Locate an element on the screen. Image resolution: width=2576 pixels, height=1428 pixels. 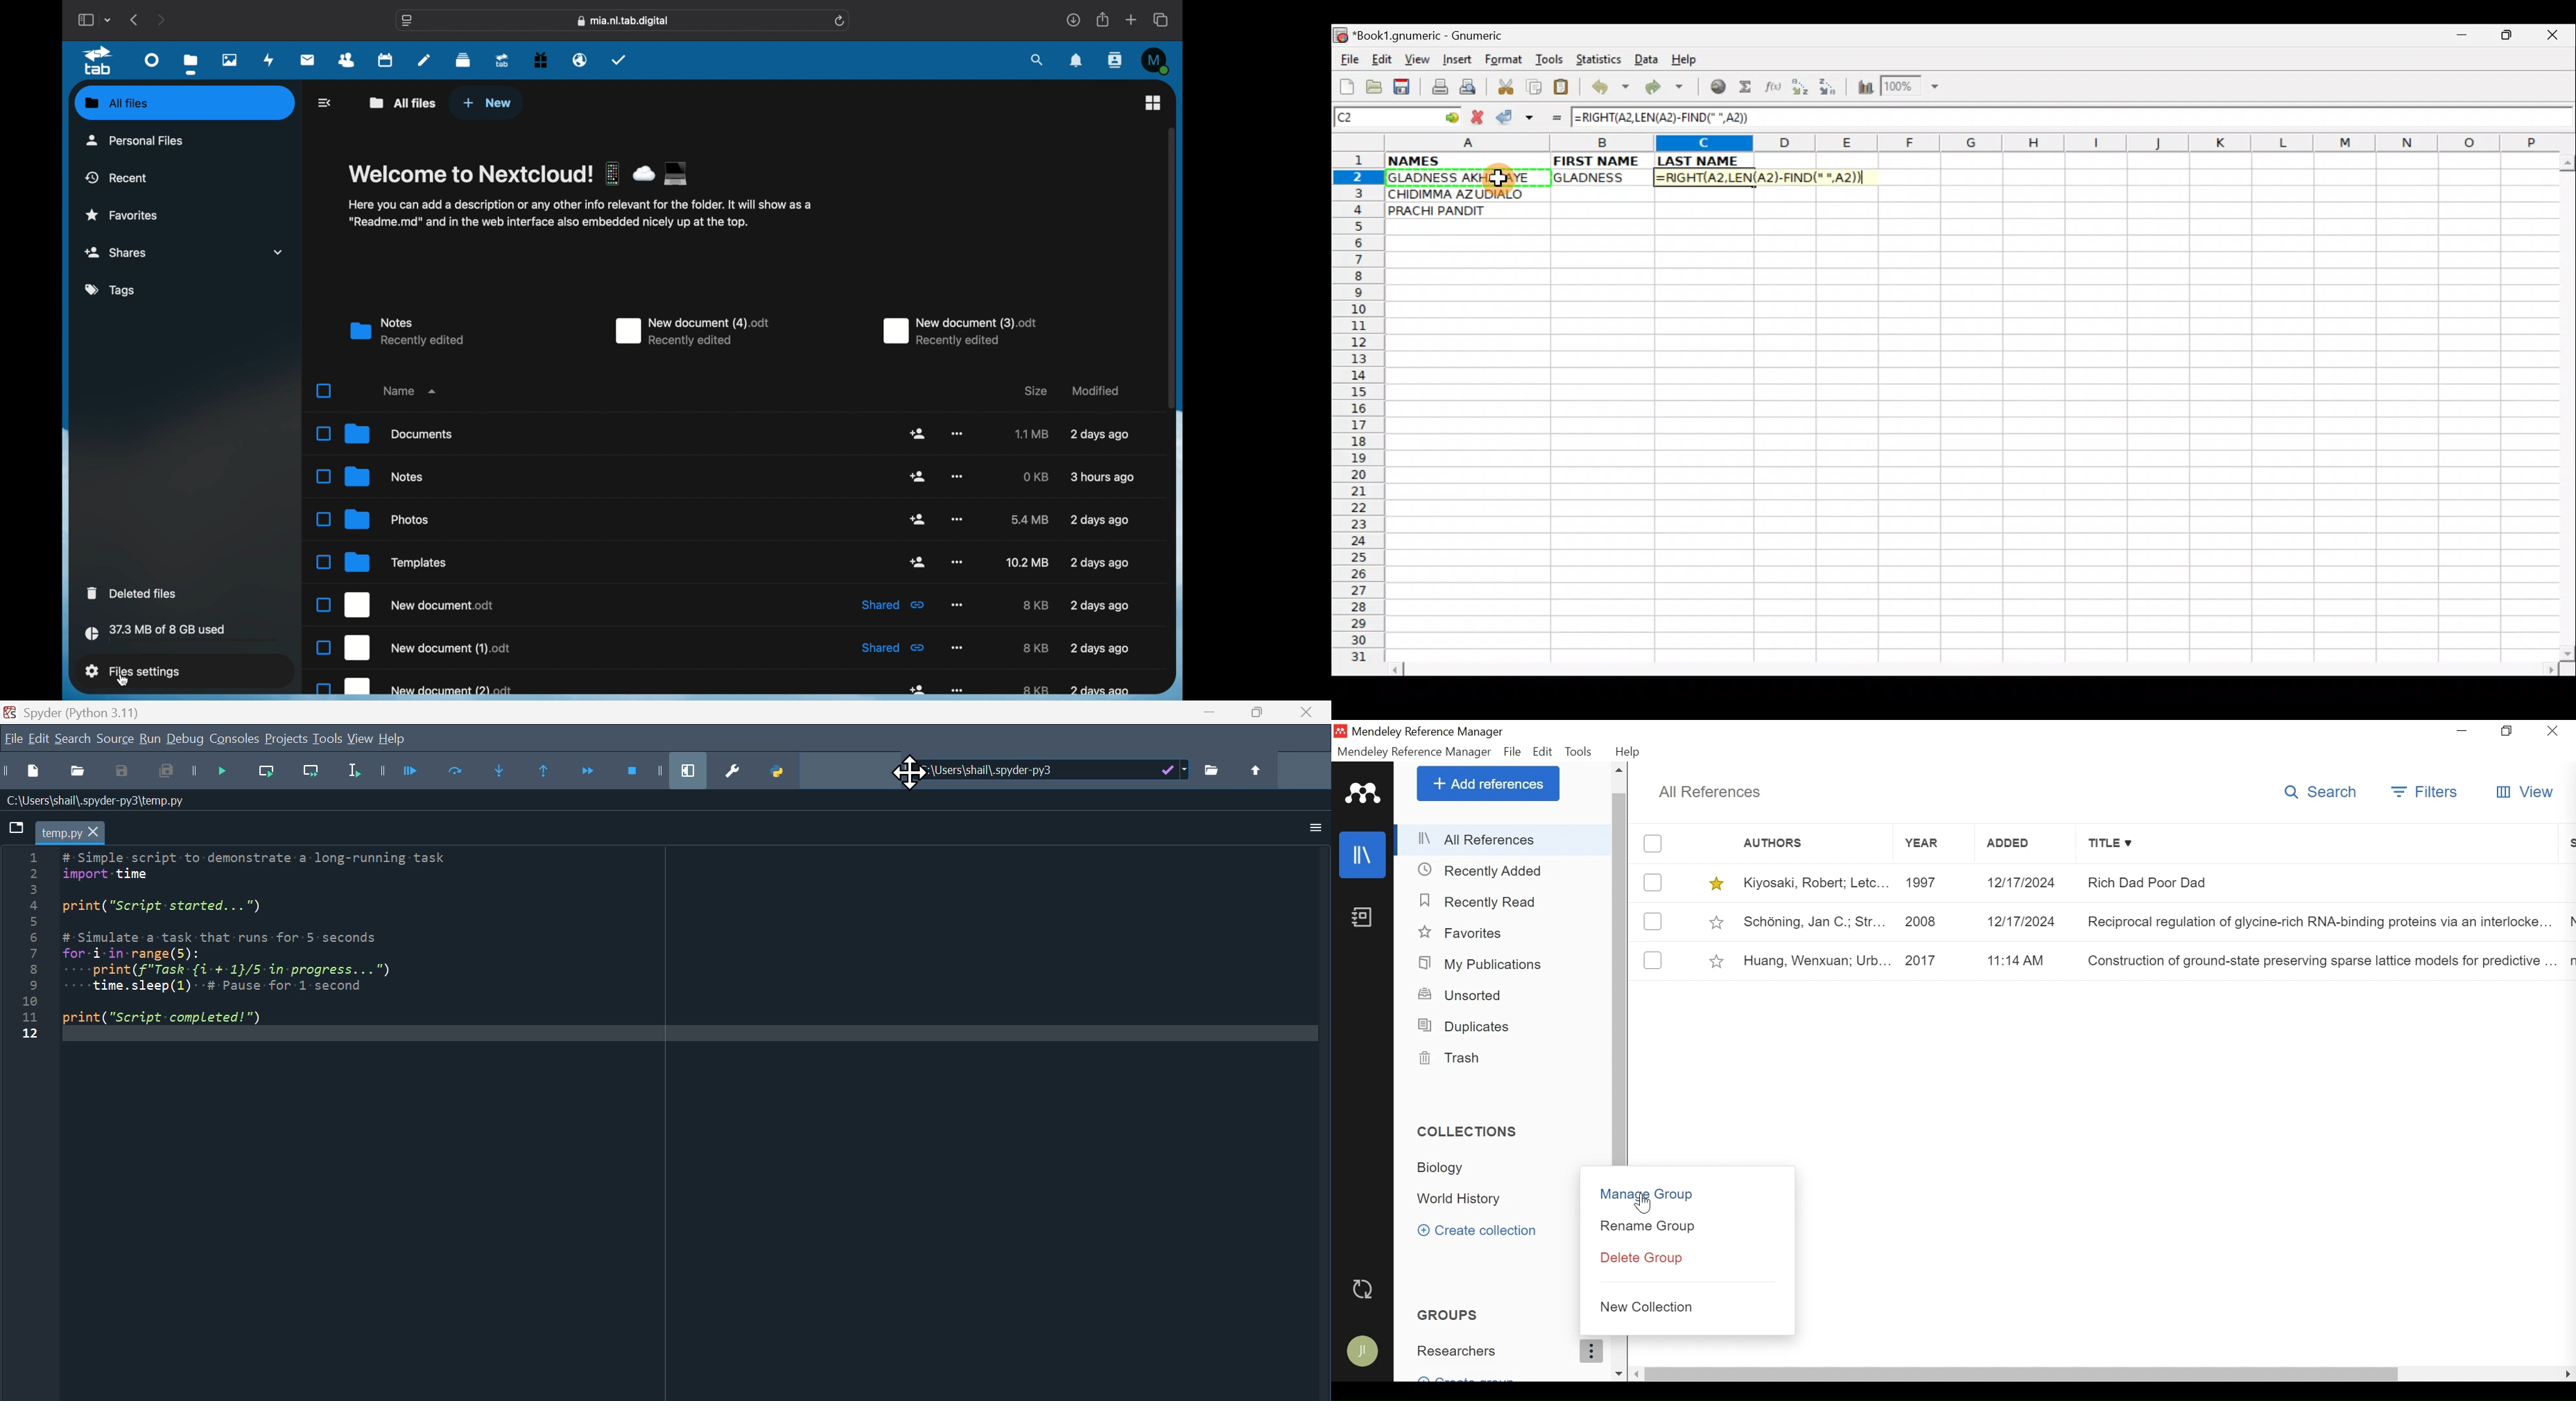
size is located at coordinates (1030, 520).